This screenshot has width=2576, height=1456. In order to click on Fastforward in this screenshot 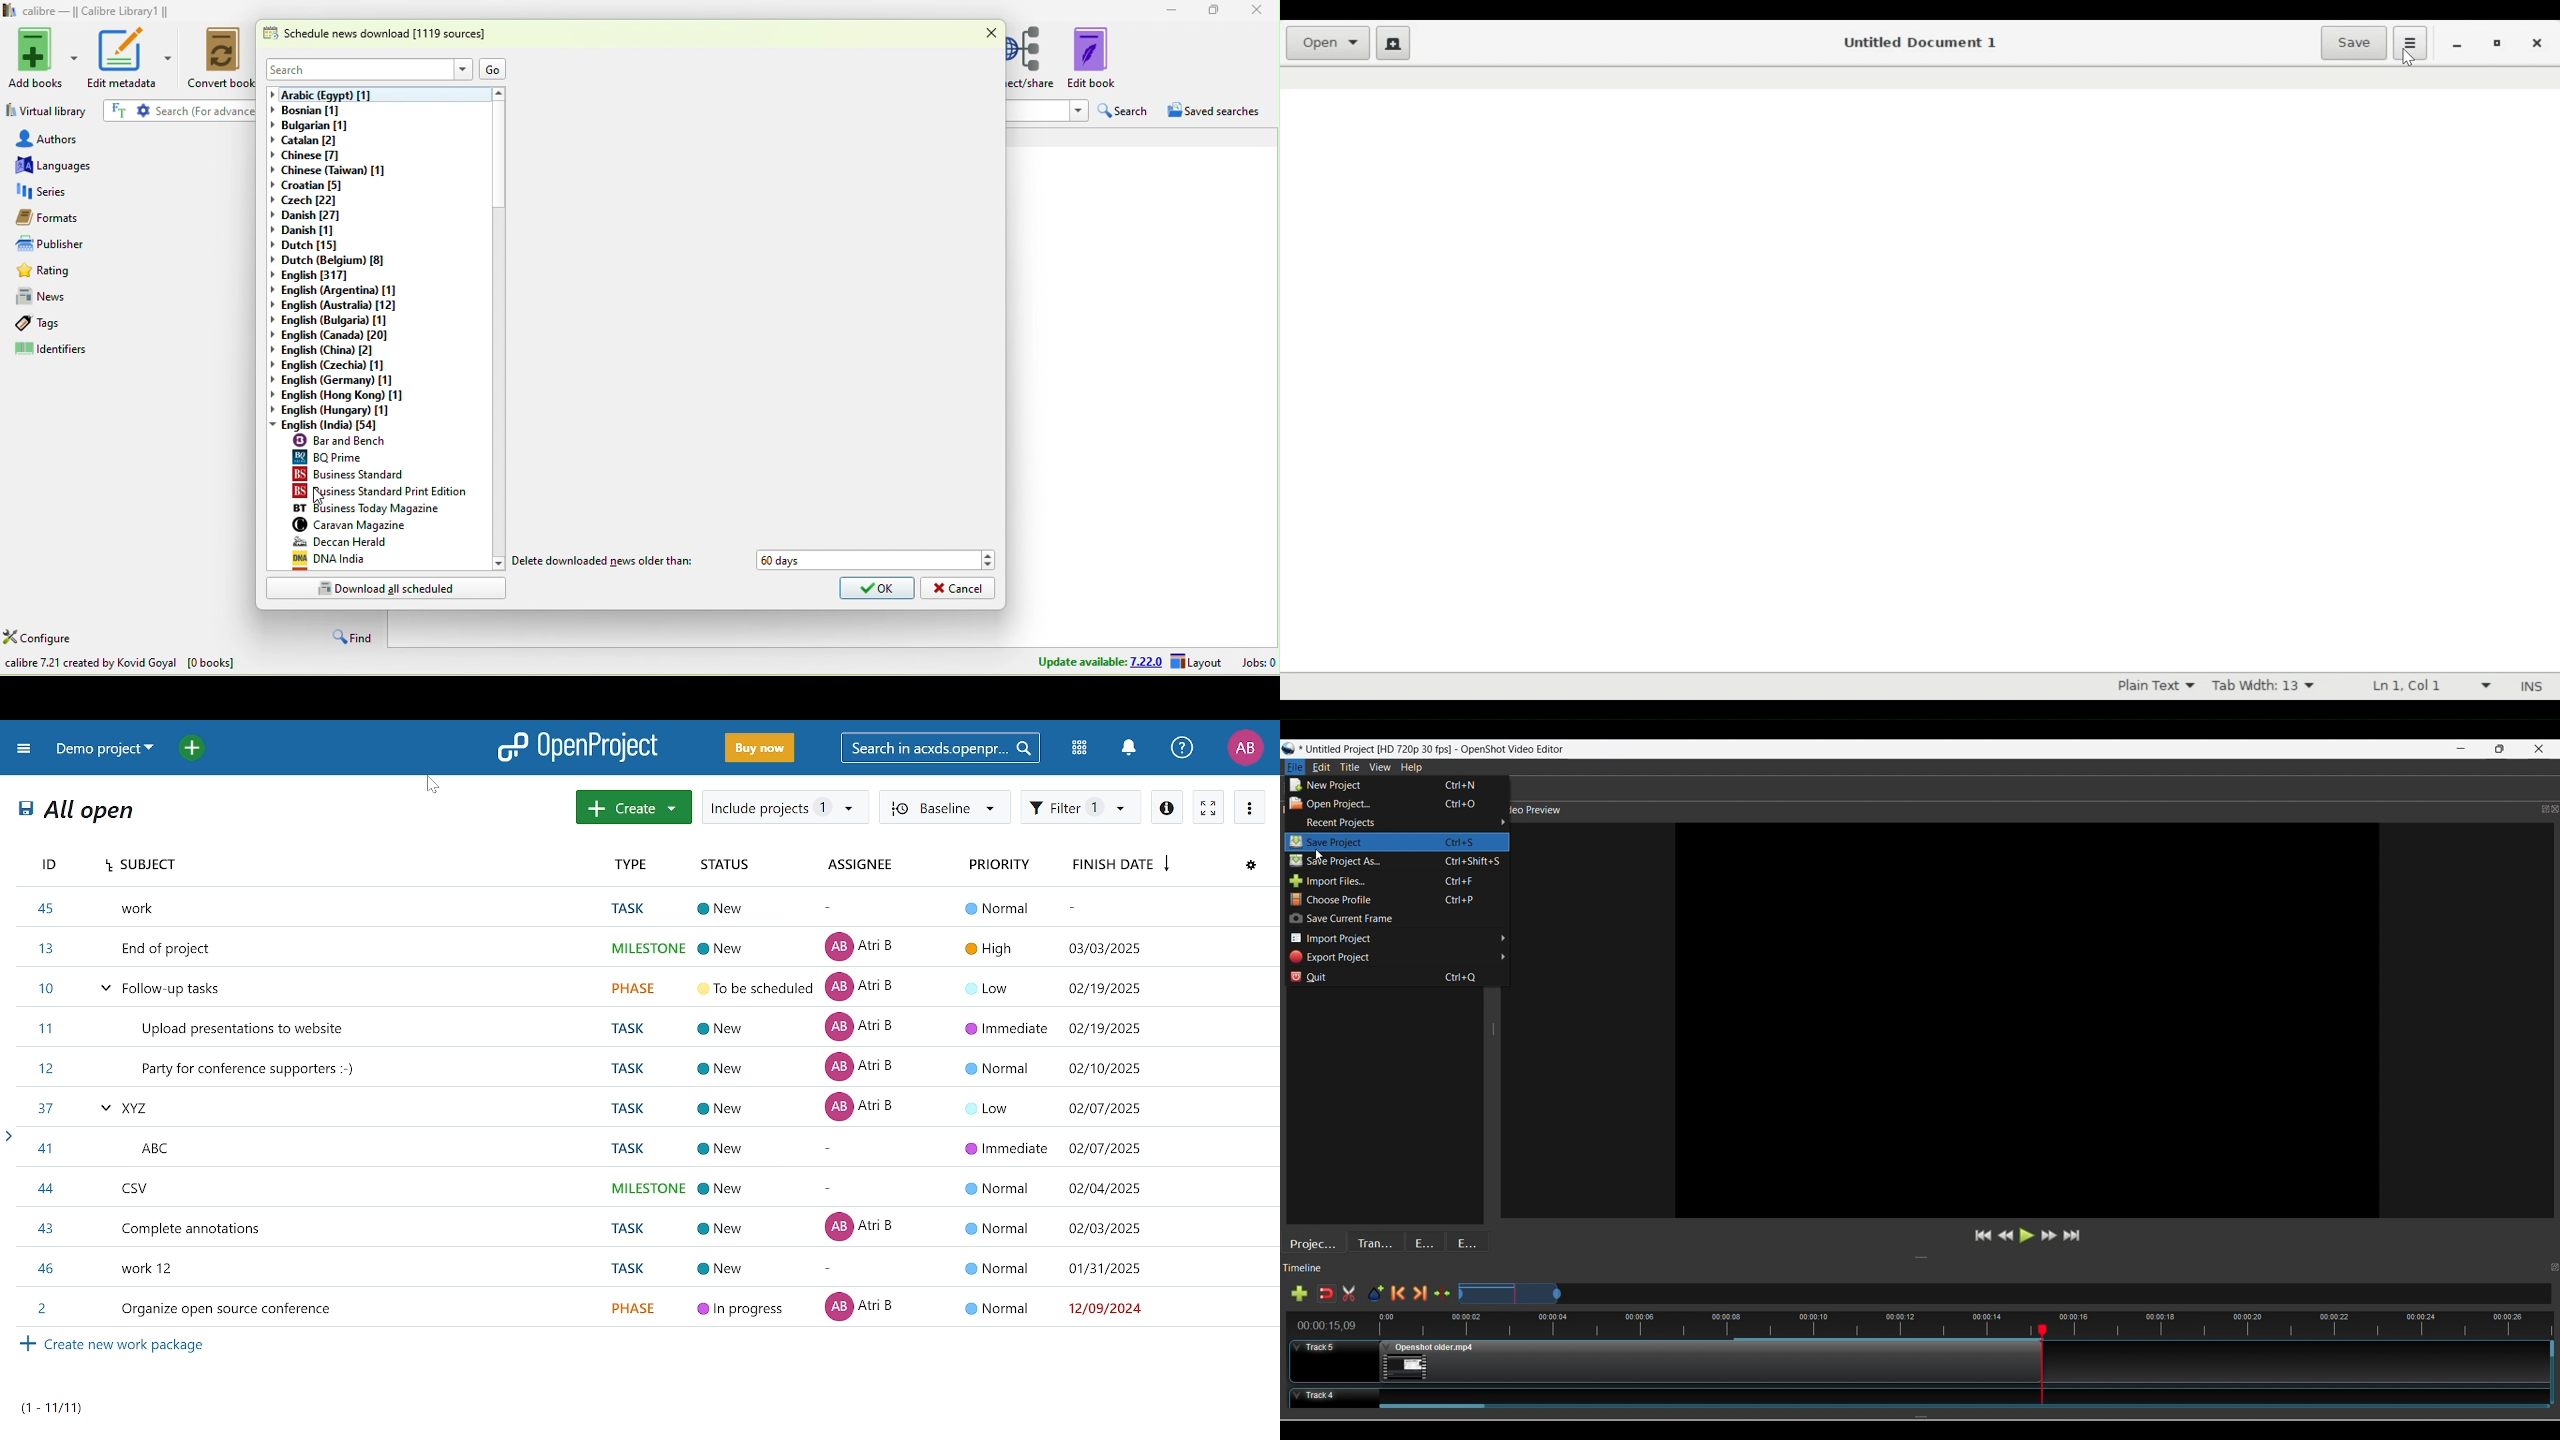, I will do `click(2049, 1235)`.